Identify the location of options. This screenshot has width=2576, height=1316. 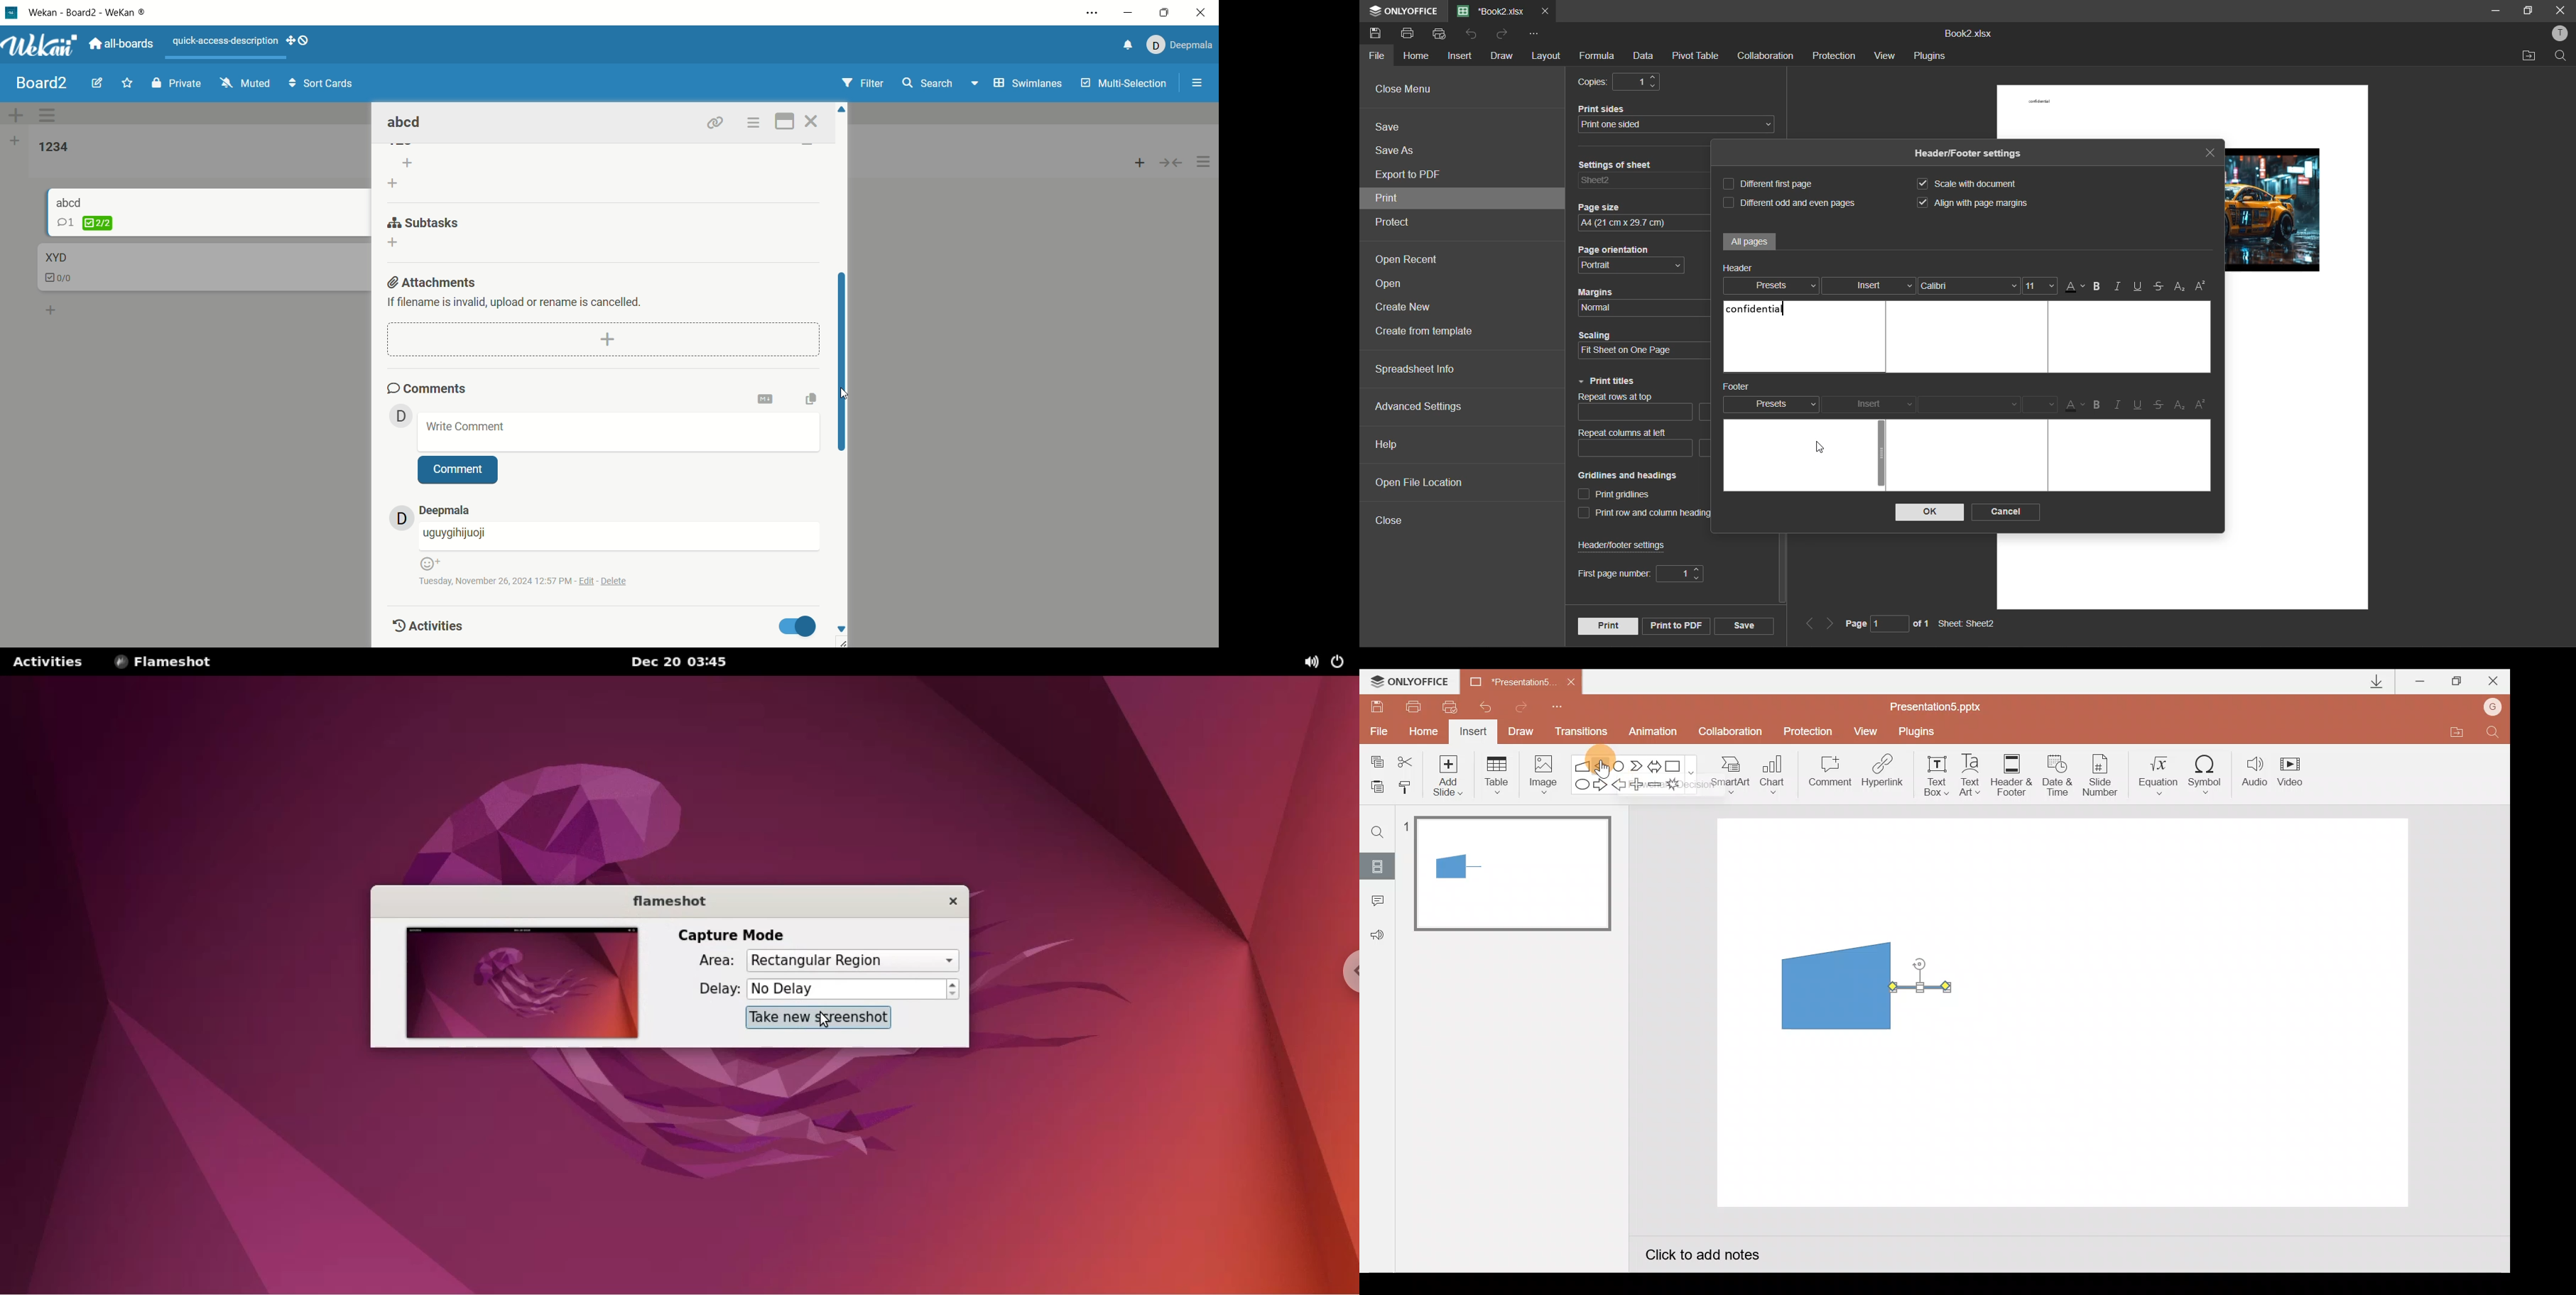
(1094, 13).